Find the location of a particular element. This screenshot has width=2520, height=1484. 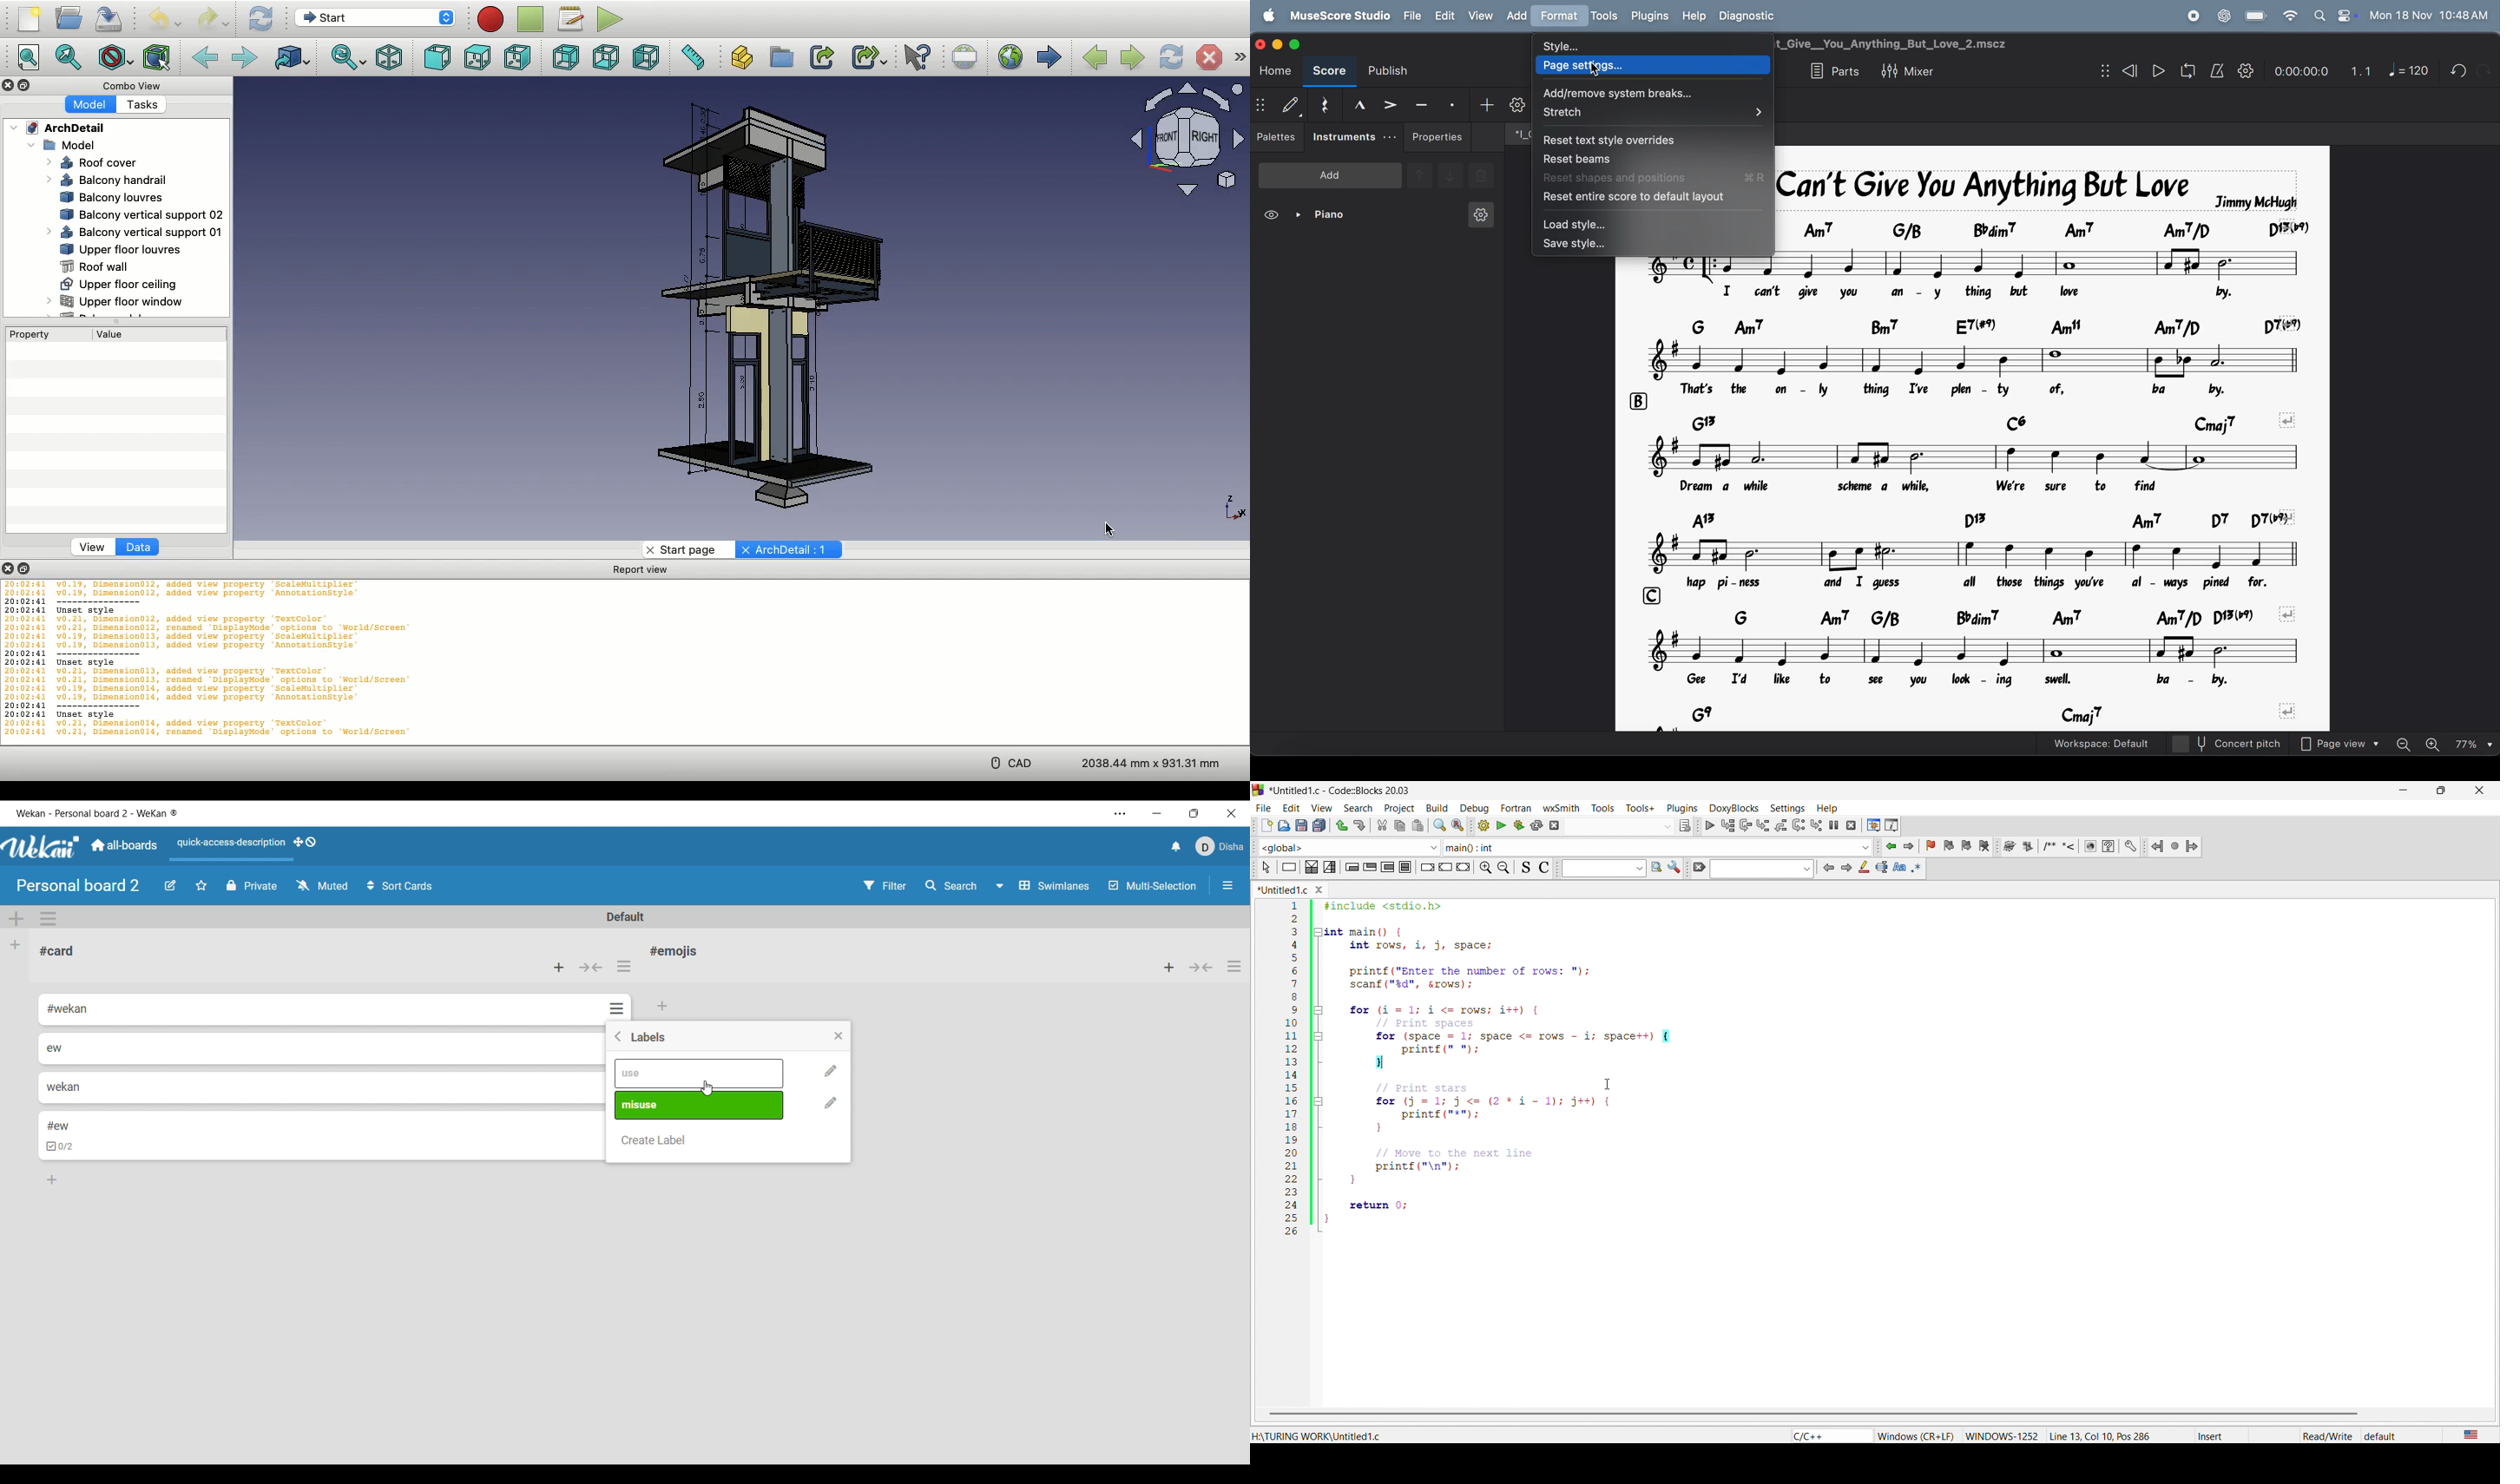

search is located at coordinates (1651, 114).